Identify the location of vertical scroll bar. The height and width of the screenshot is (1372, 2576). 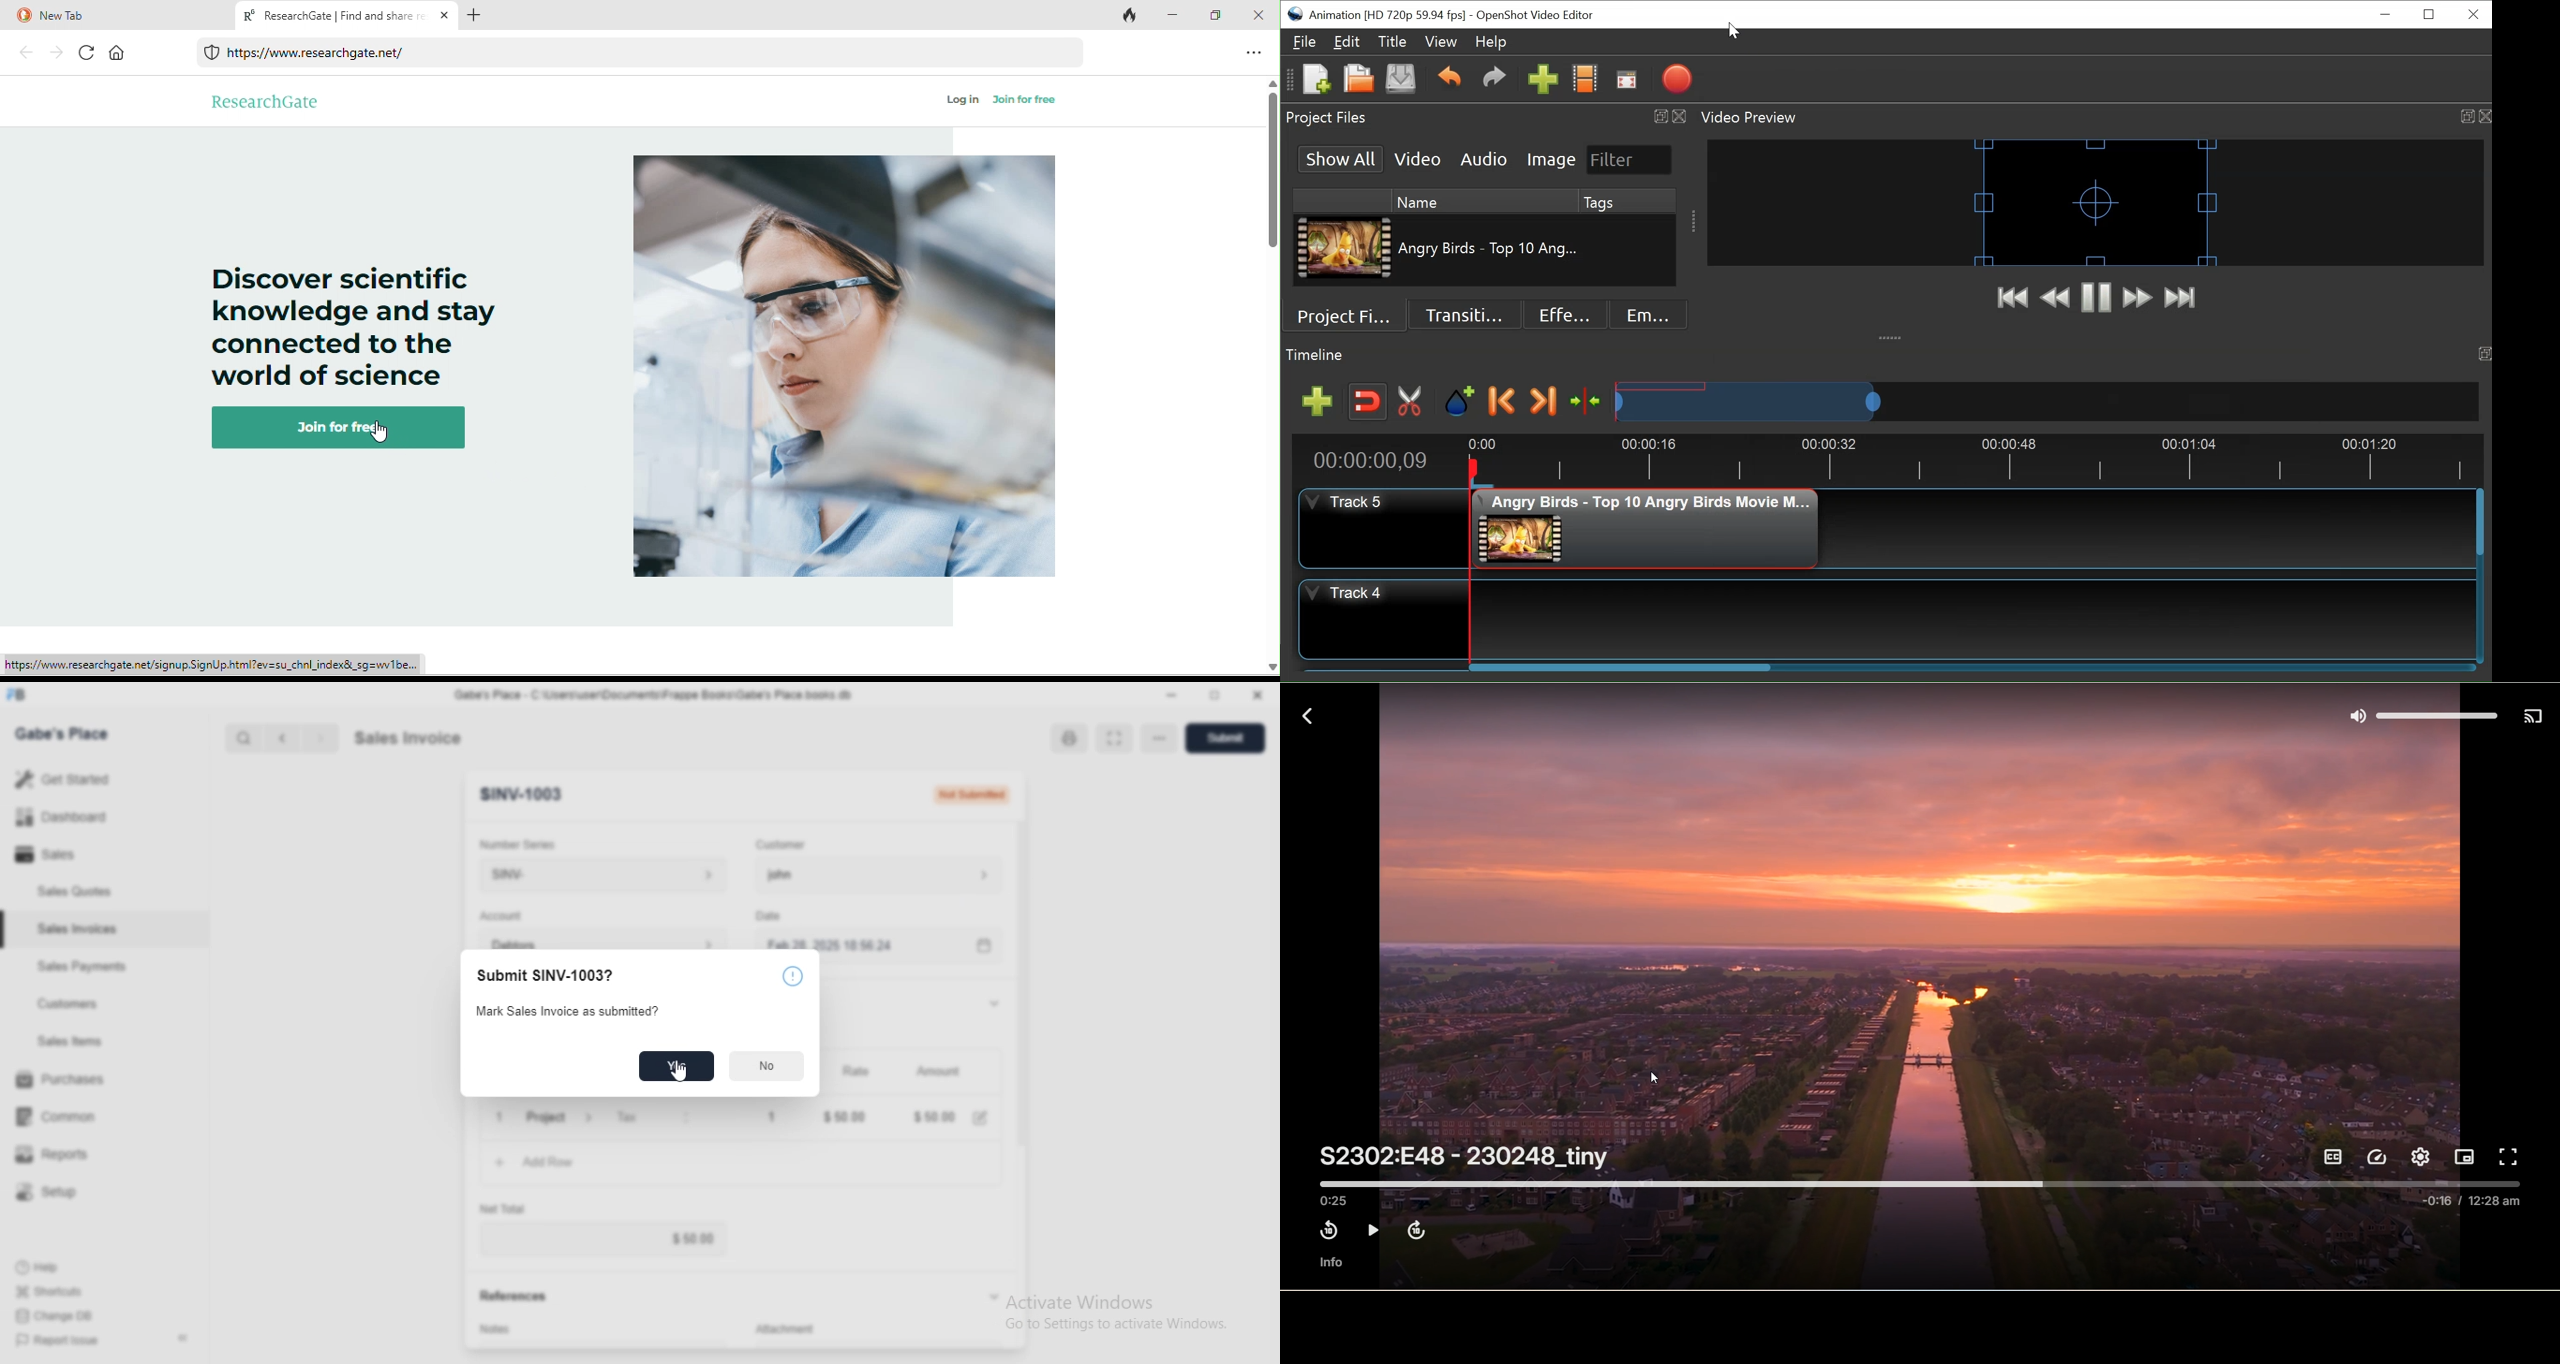
(1272, 174).